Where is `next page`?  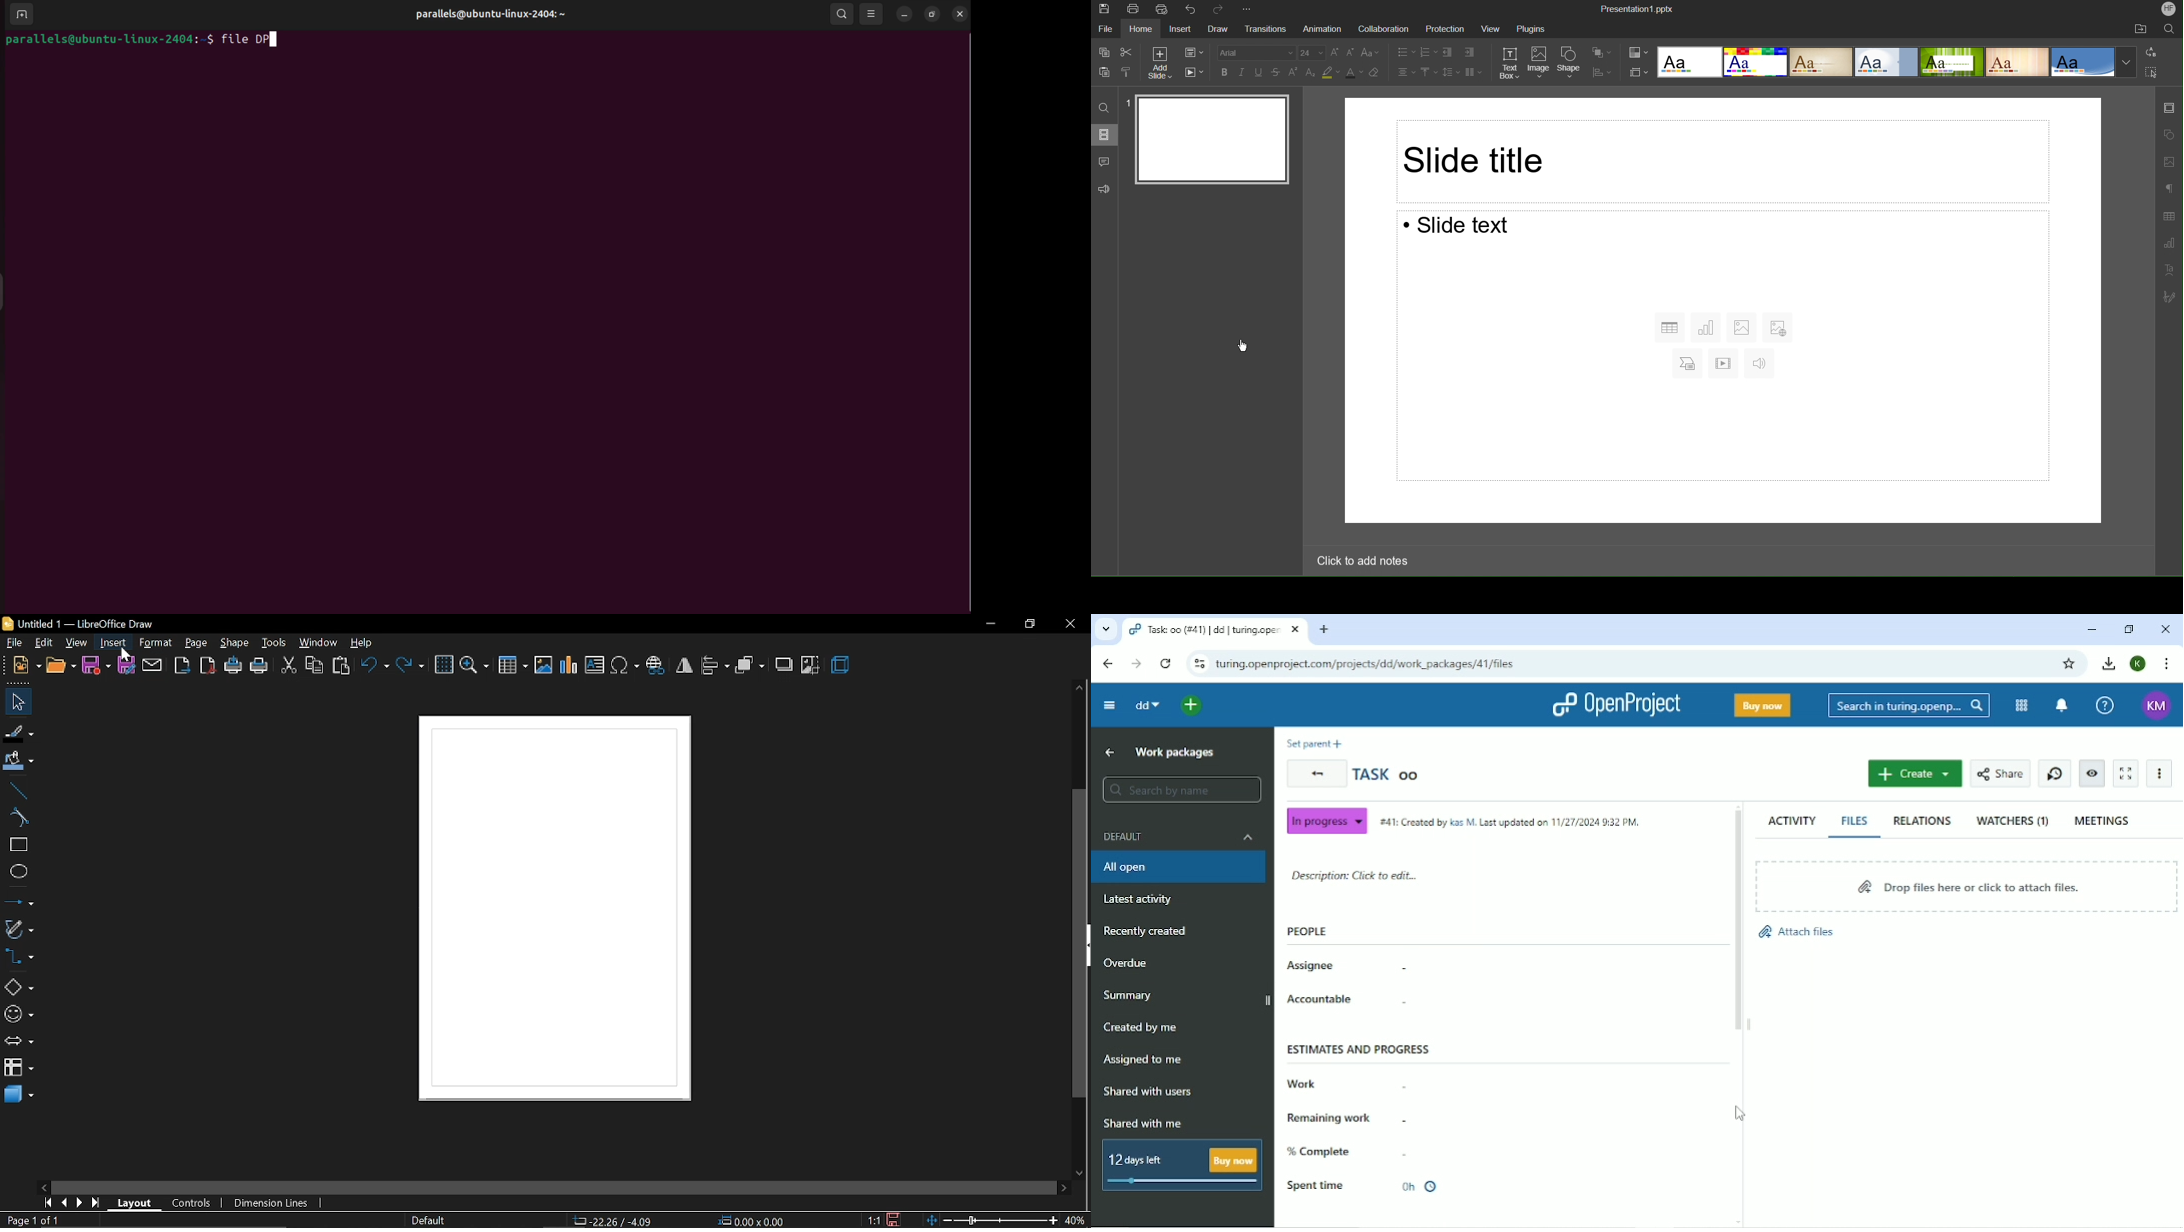 next page is located at coordinates (77, 1202).